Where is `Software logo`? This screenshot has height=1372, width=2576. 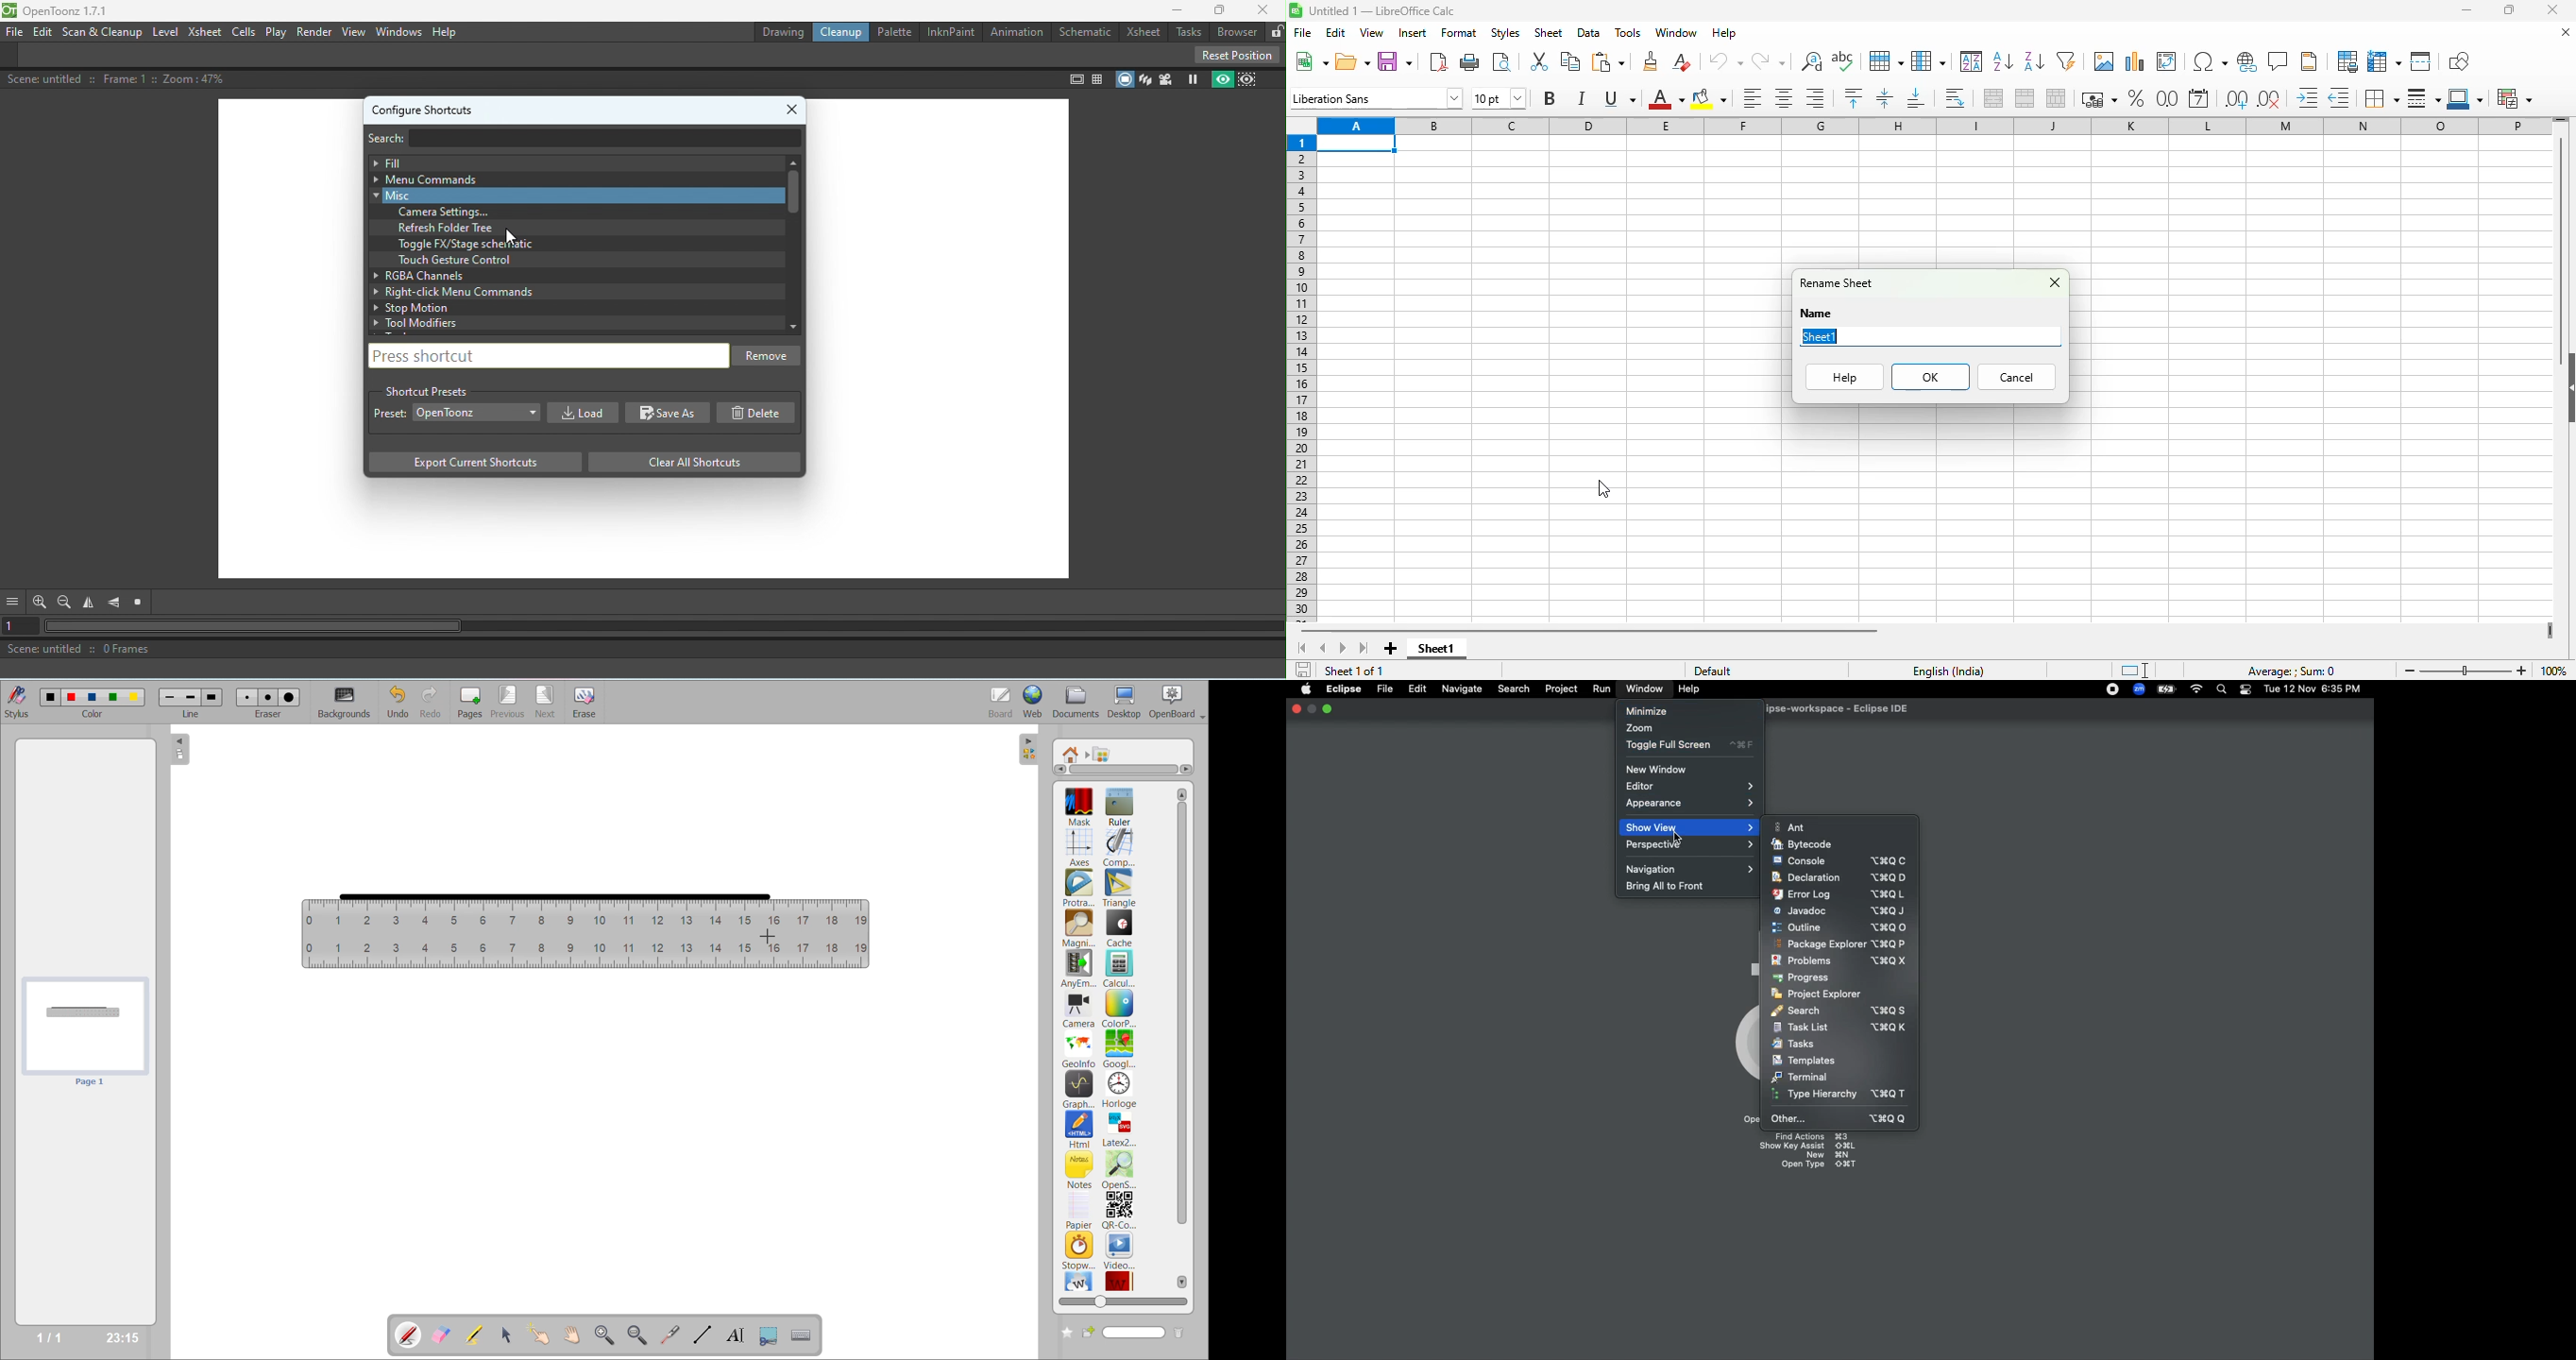
Software logo is located at coordinates (1295, 10).